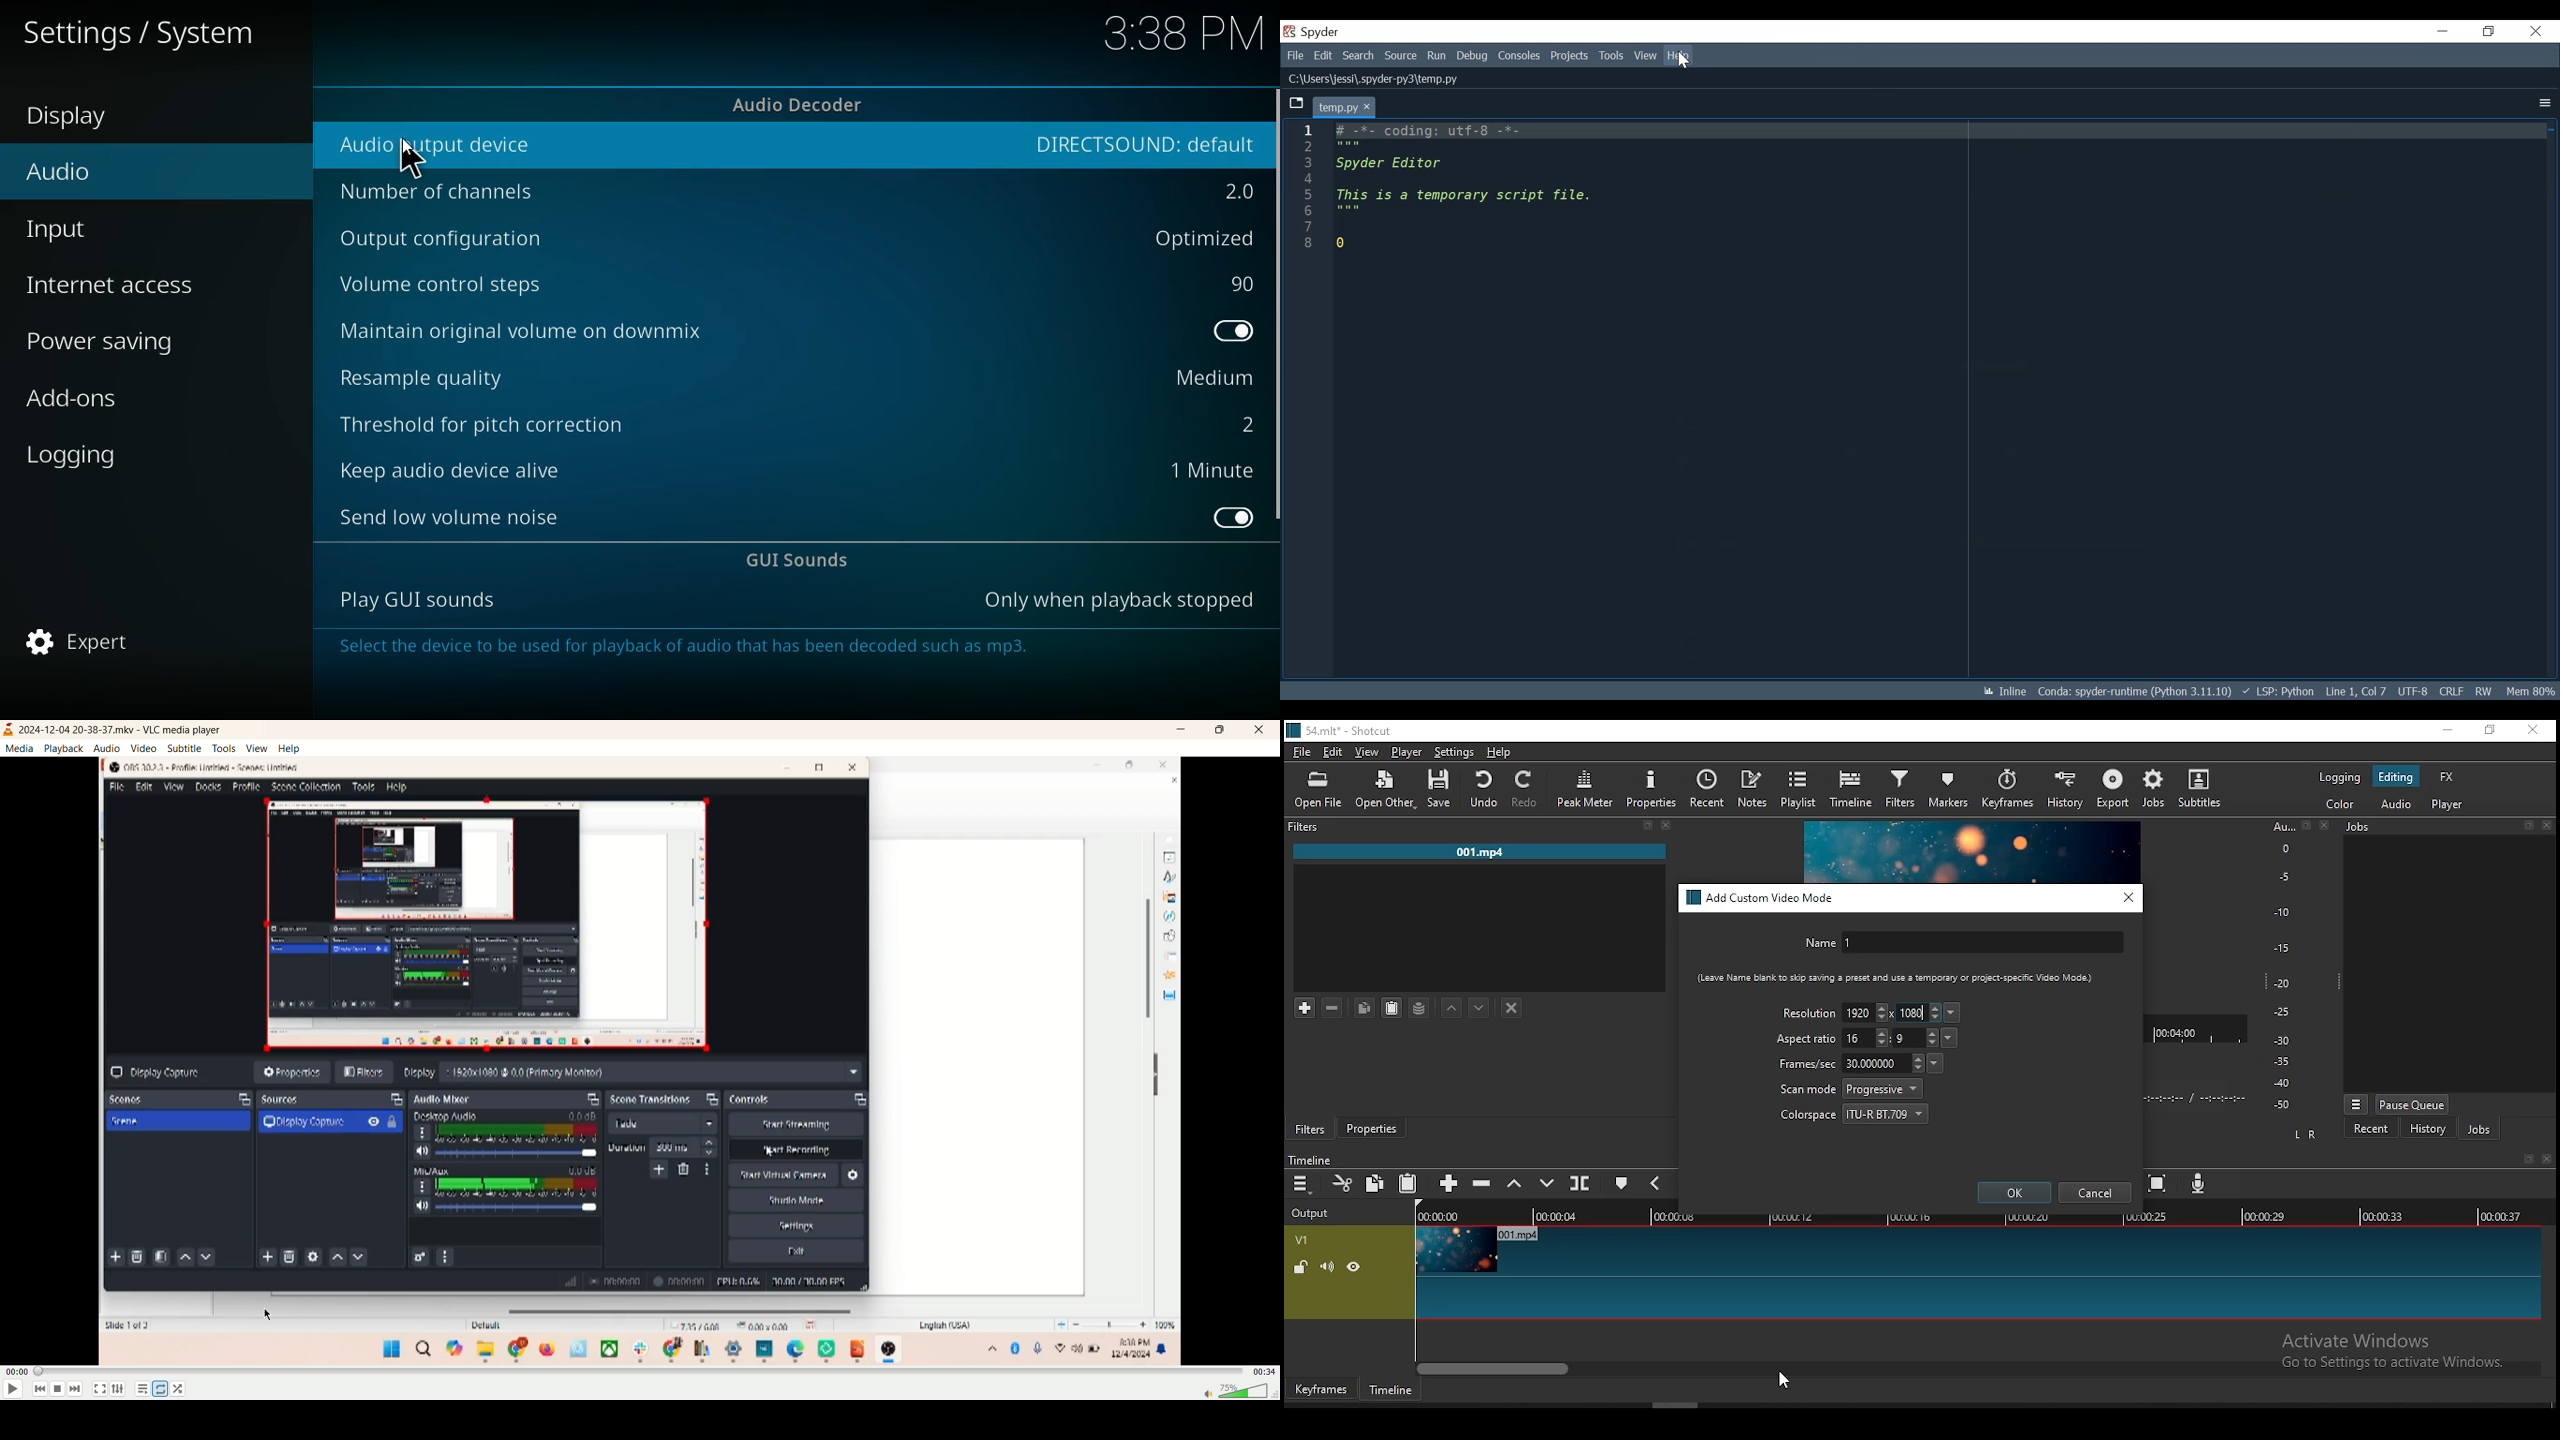 The image size is (2576, 1456). I want to click on close, so click(1265, 729).